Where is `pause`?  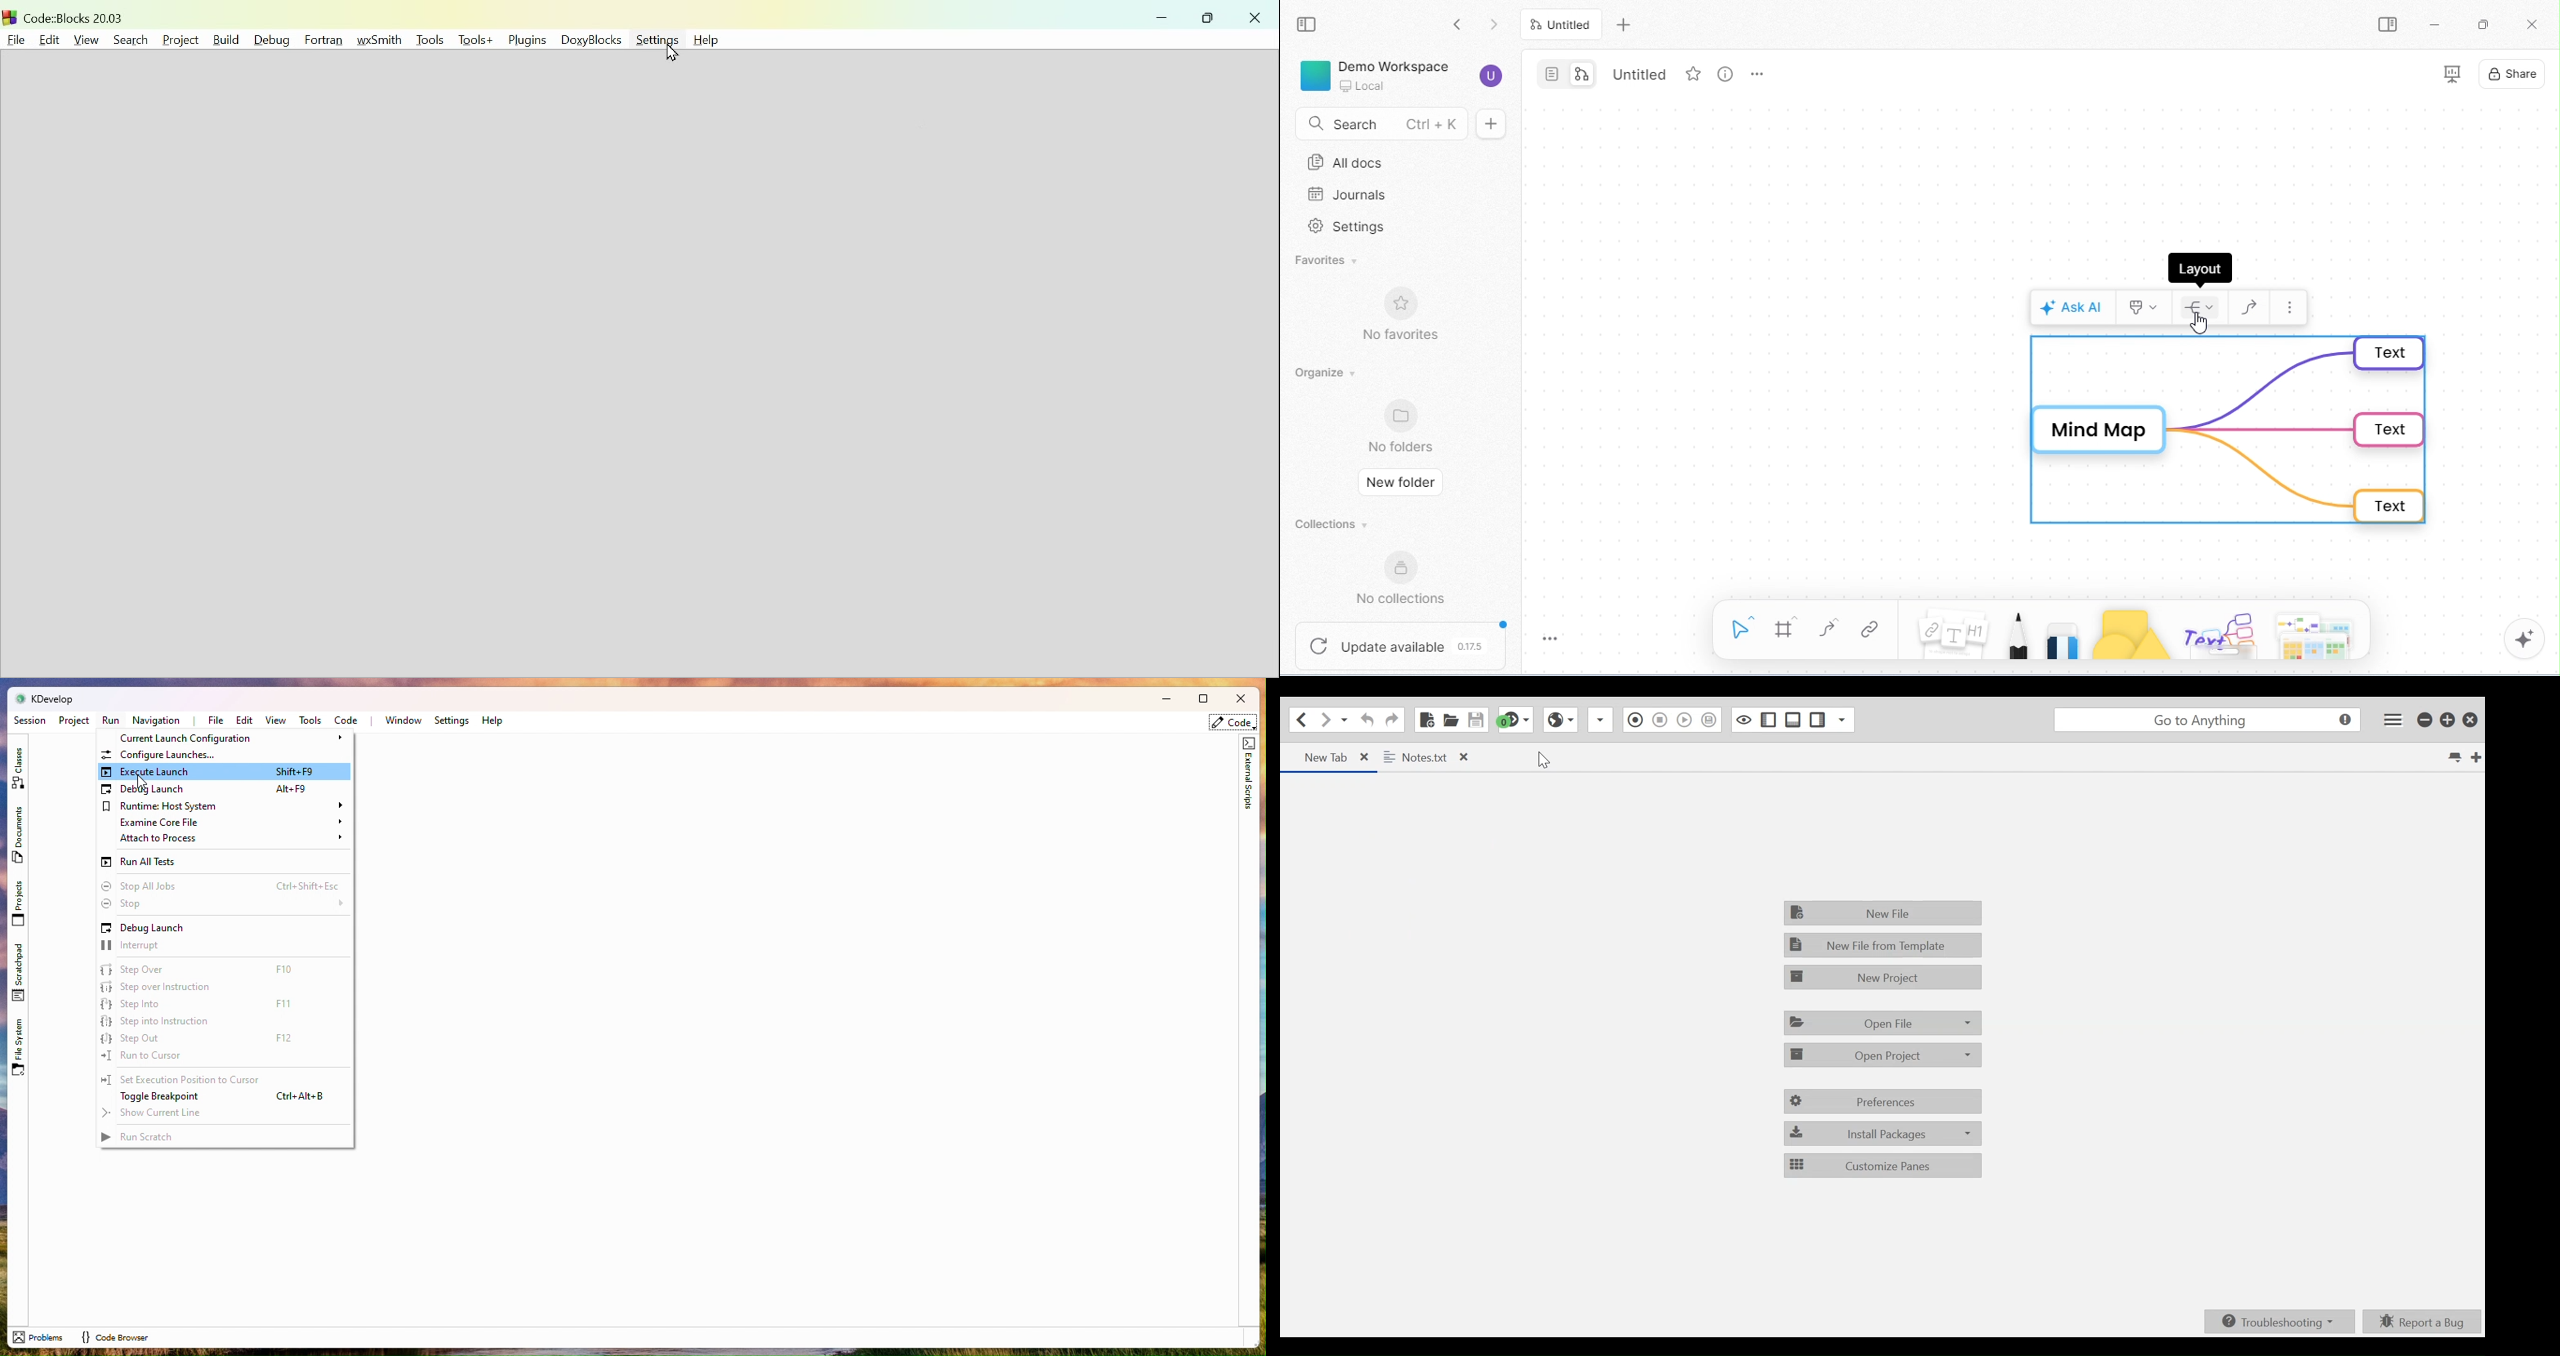
pause is located at coordinates (1661, 720).